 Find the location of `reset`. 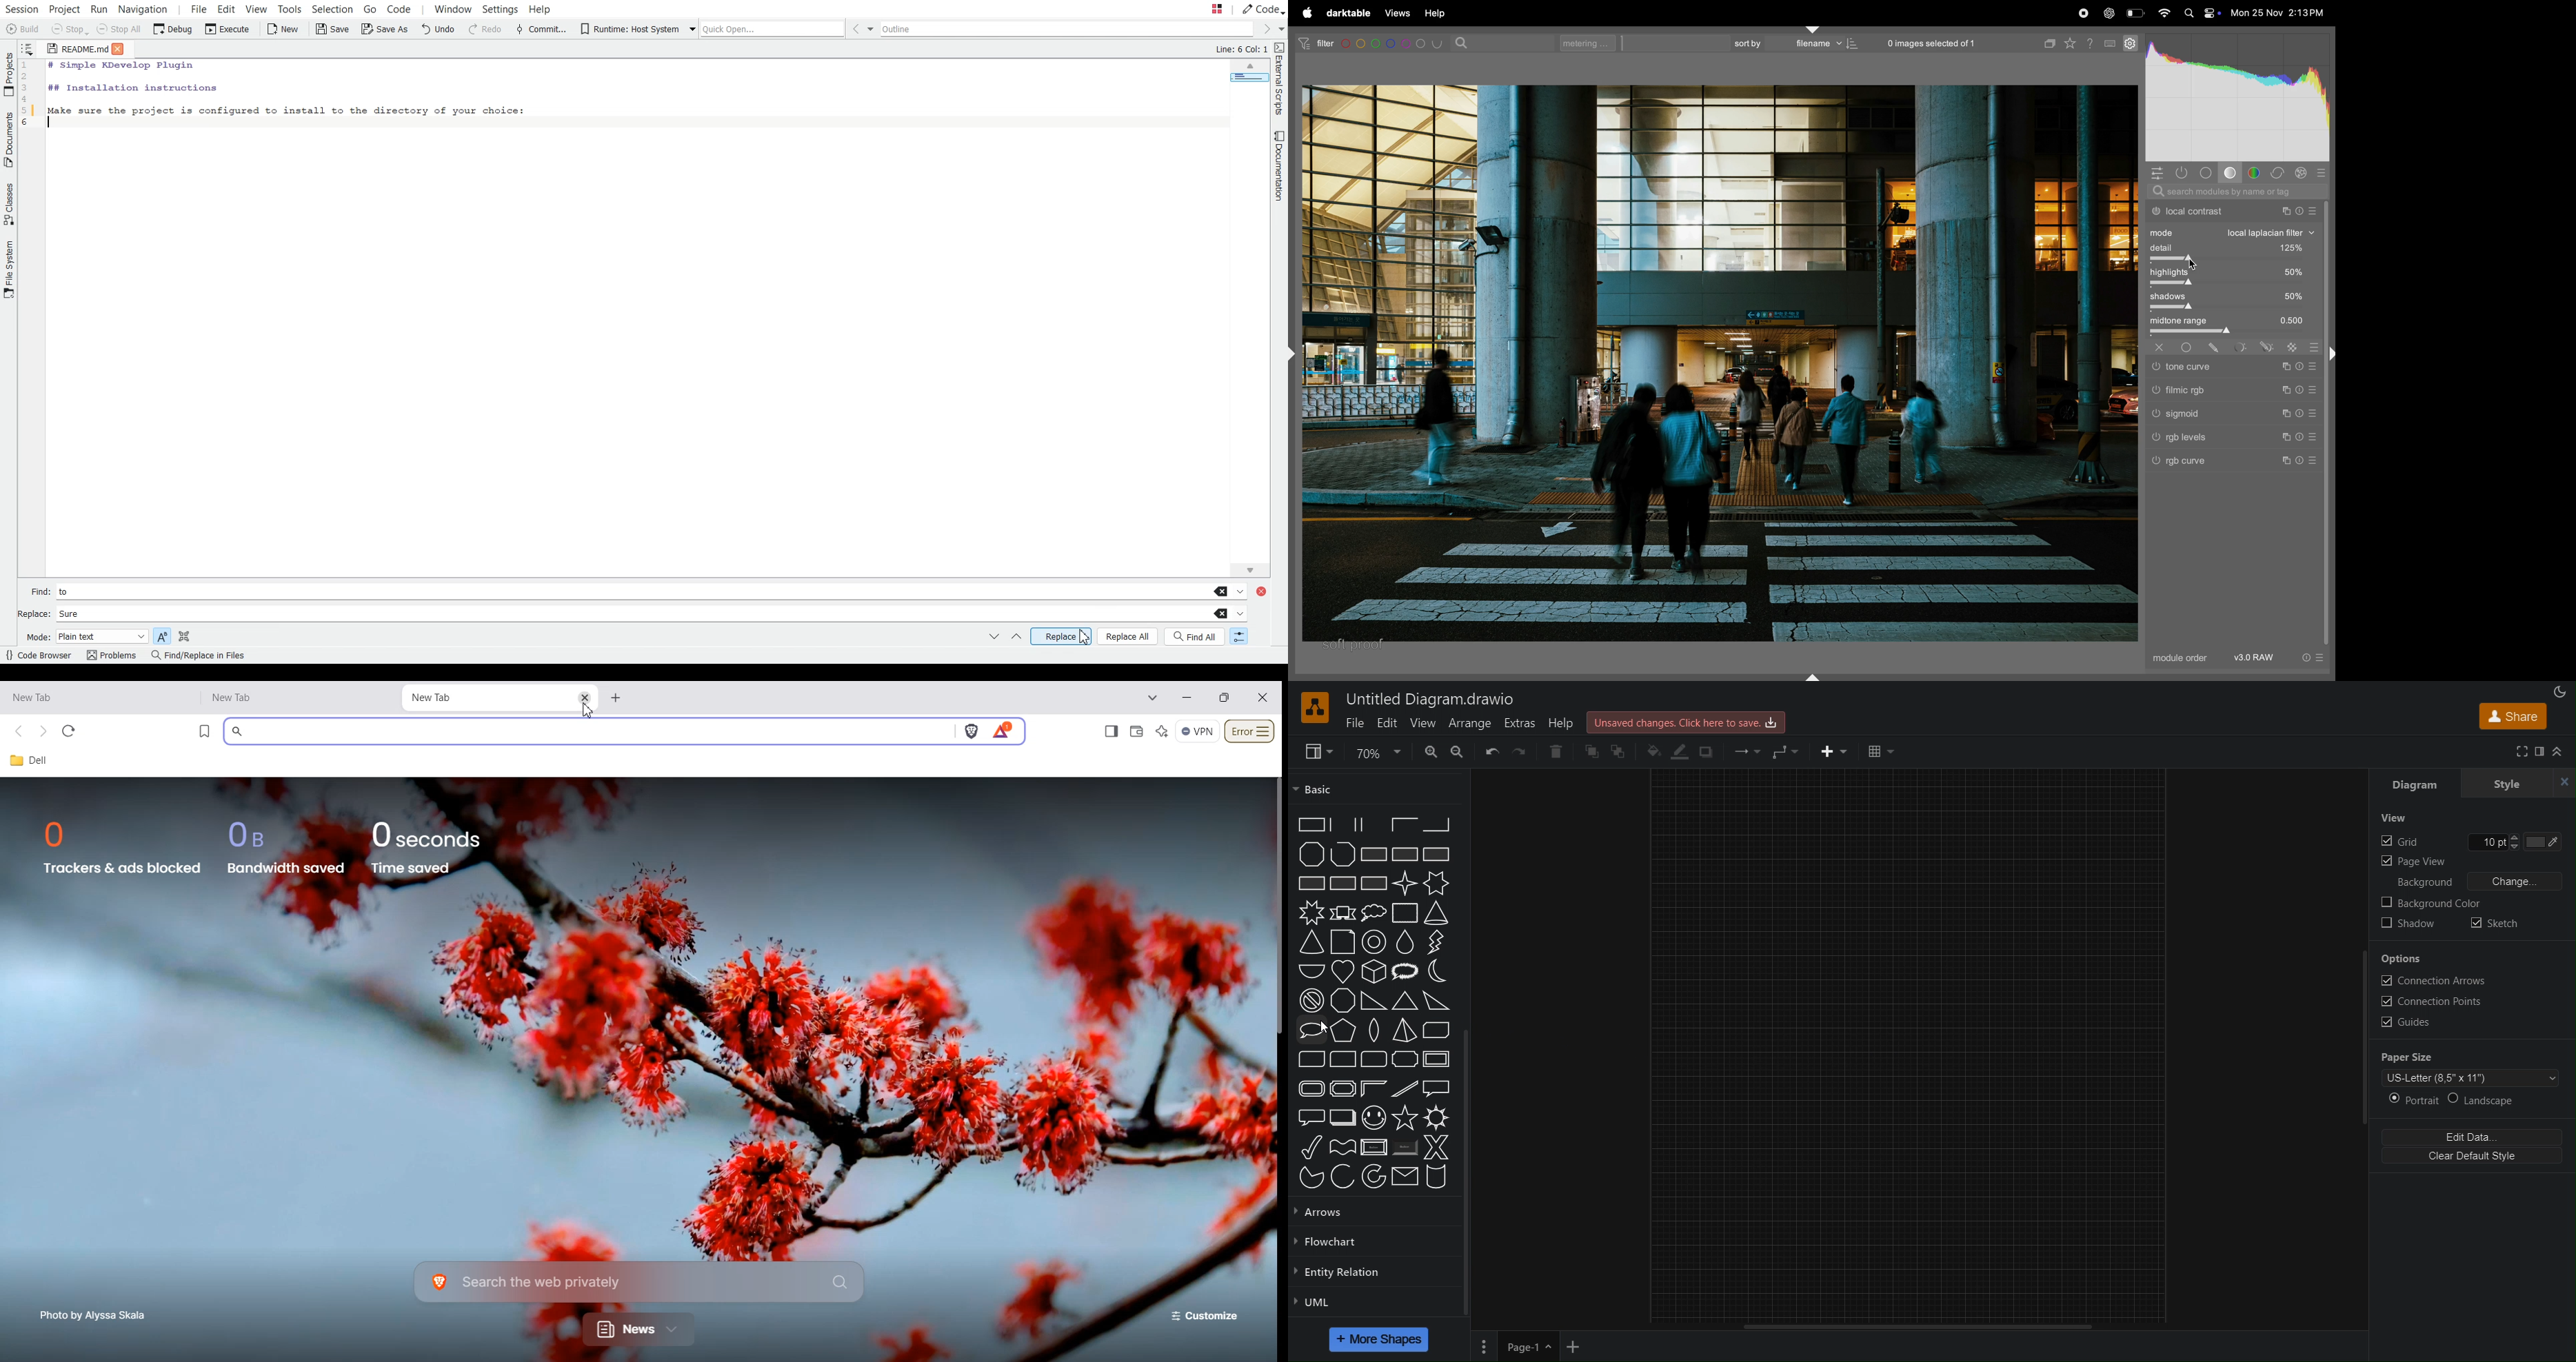

reset is located at coordinates (2300, 365).